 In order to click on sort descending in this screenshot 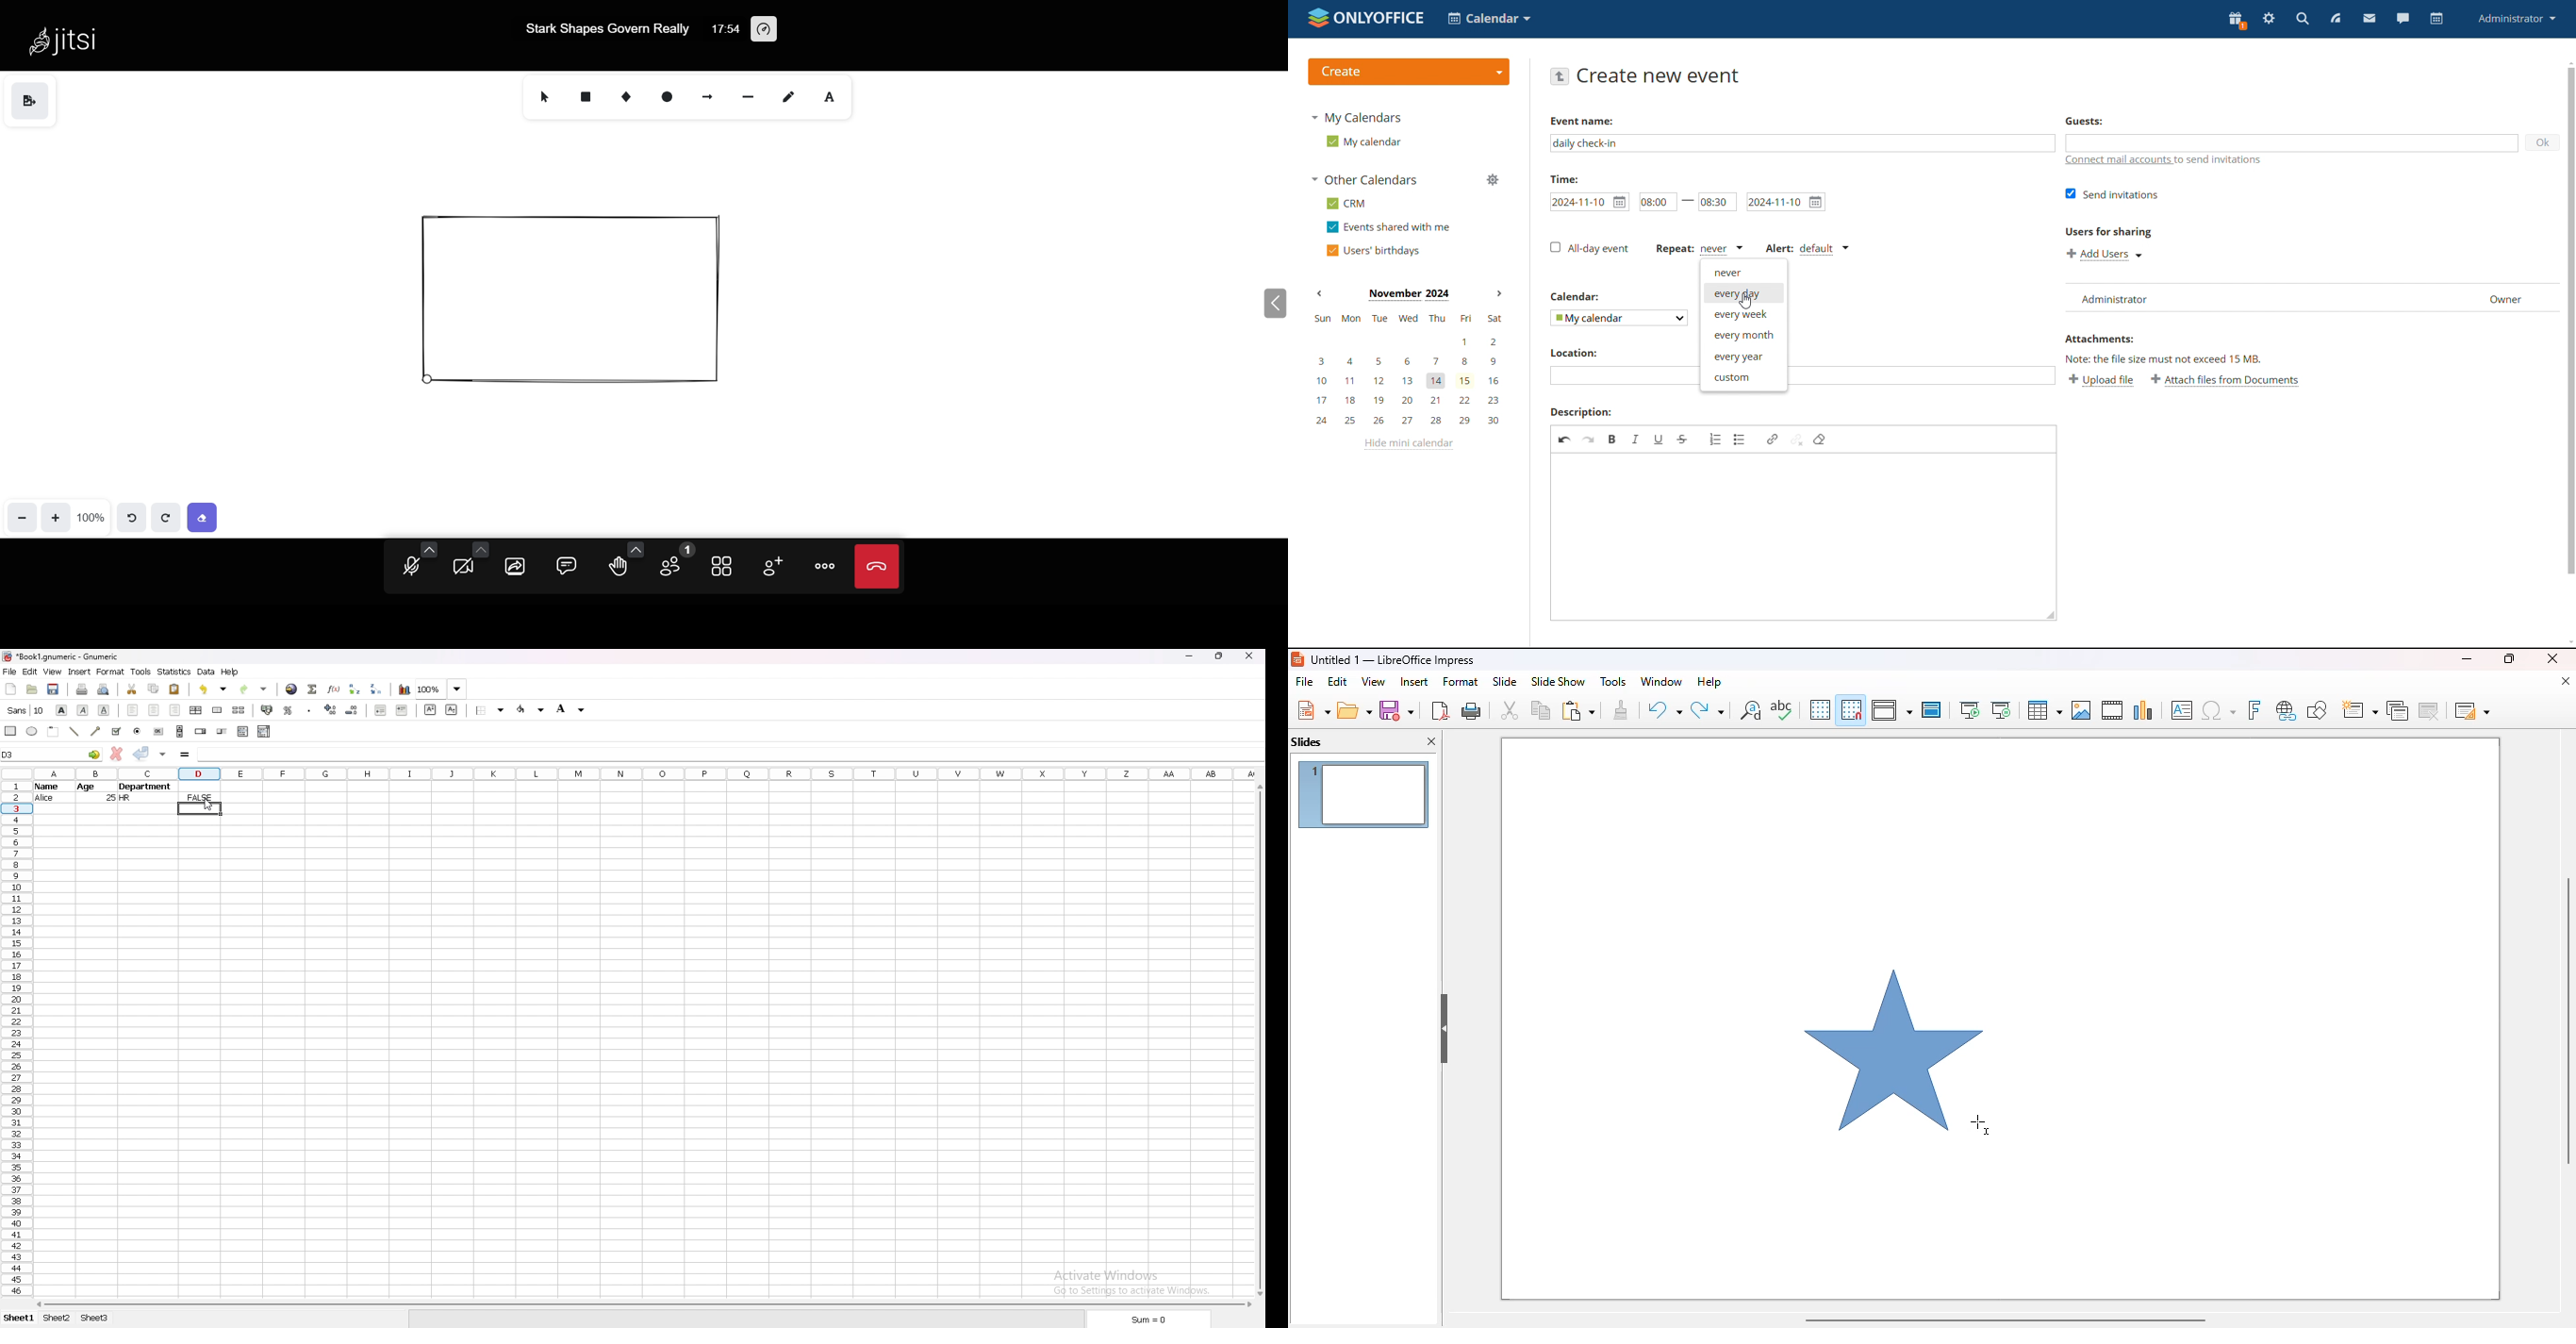, I will do `click(376, 688)`.